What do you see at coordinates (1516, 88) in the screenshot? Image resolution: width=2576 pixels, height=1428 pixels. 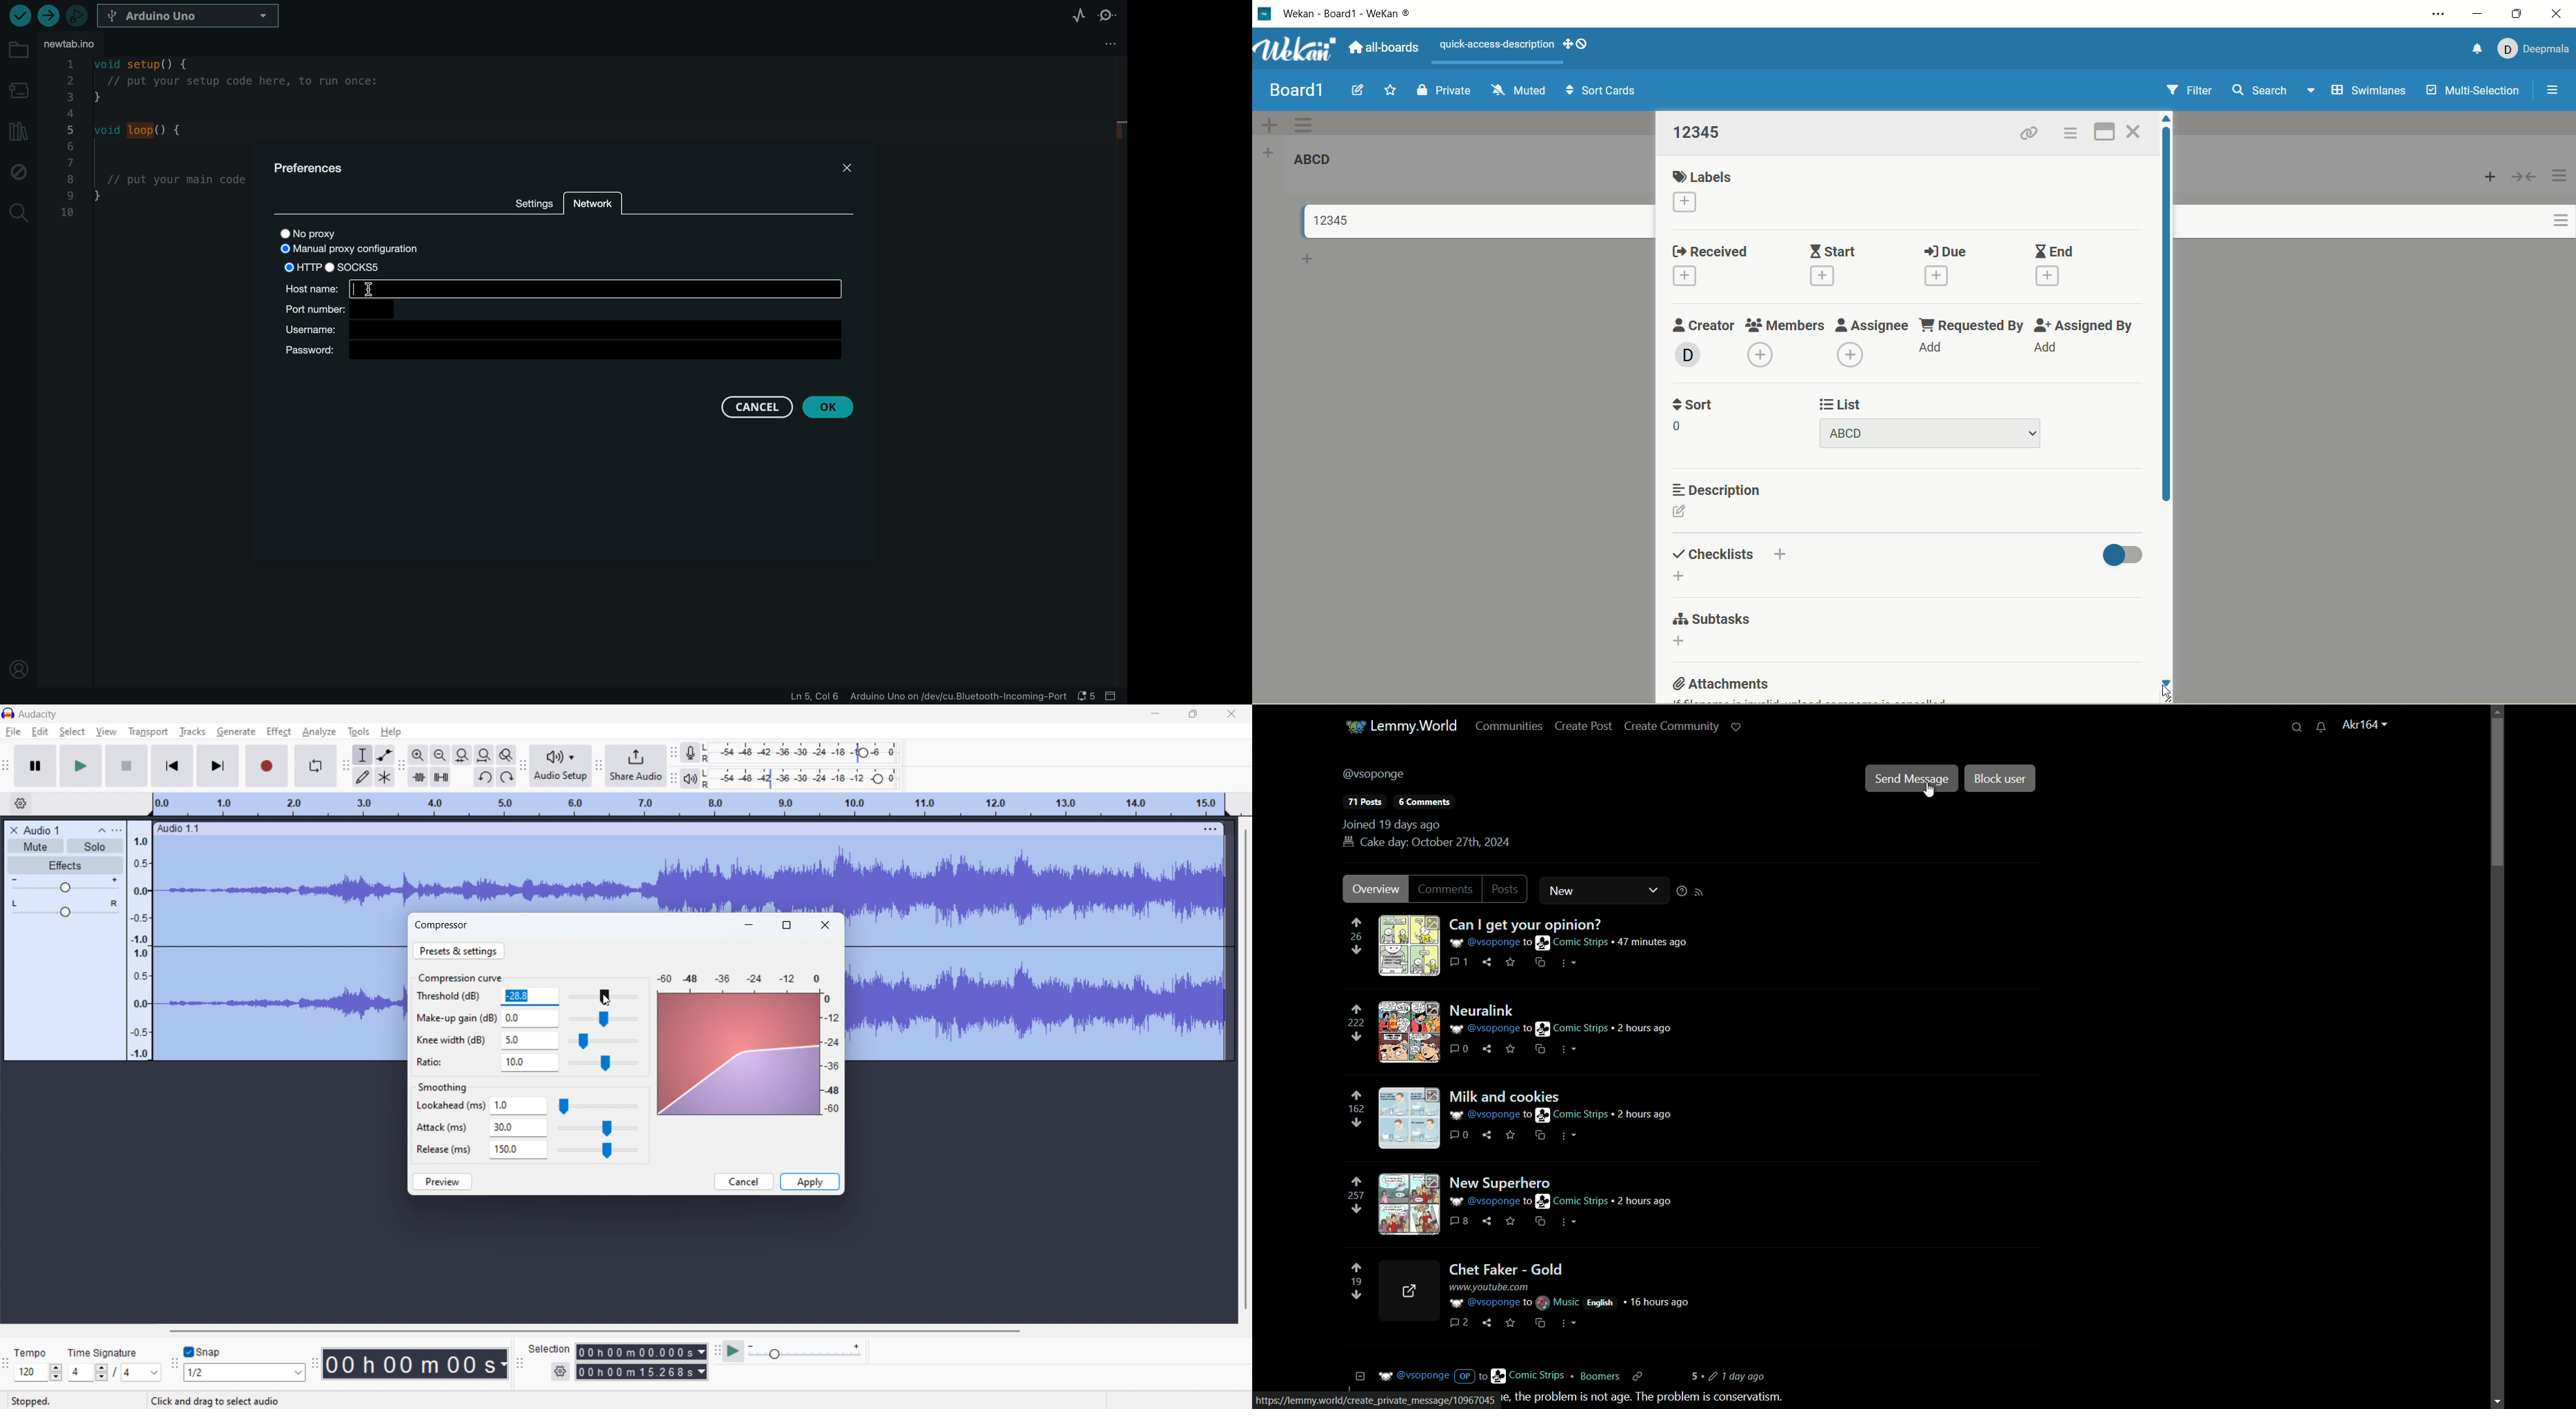 I see `muted` at bounding box center [1516, 88].